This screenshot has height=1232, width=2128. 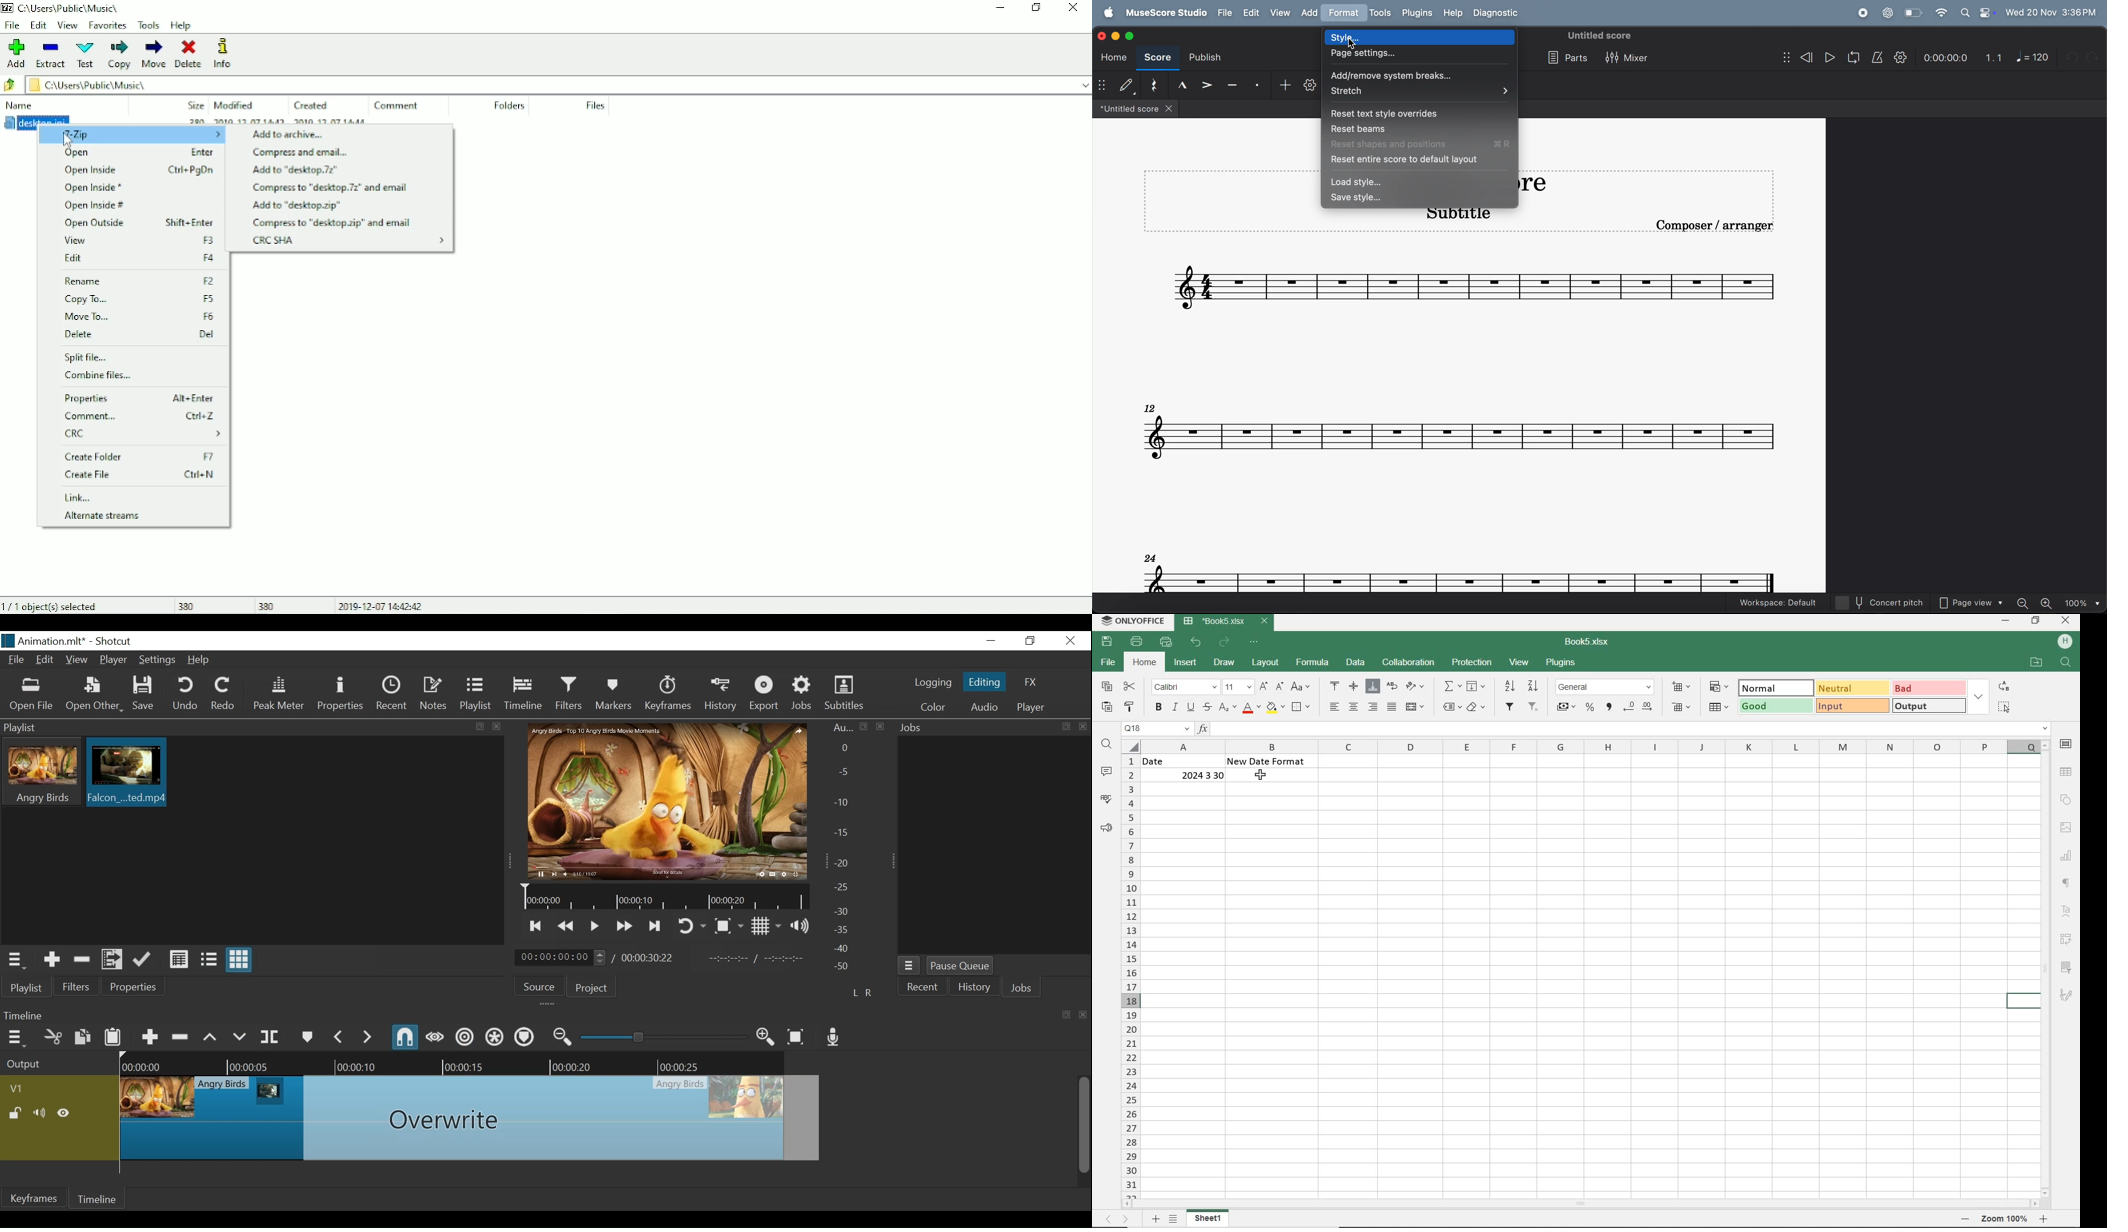 I want to click on cursor, so click(x=71, y=141).